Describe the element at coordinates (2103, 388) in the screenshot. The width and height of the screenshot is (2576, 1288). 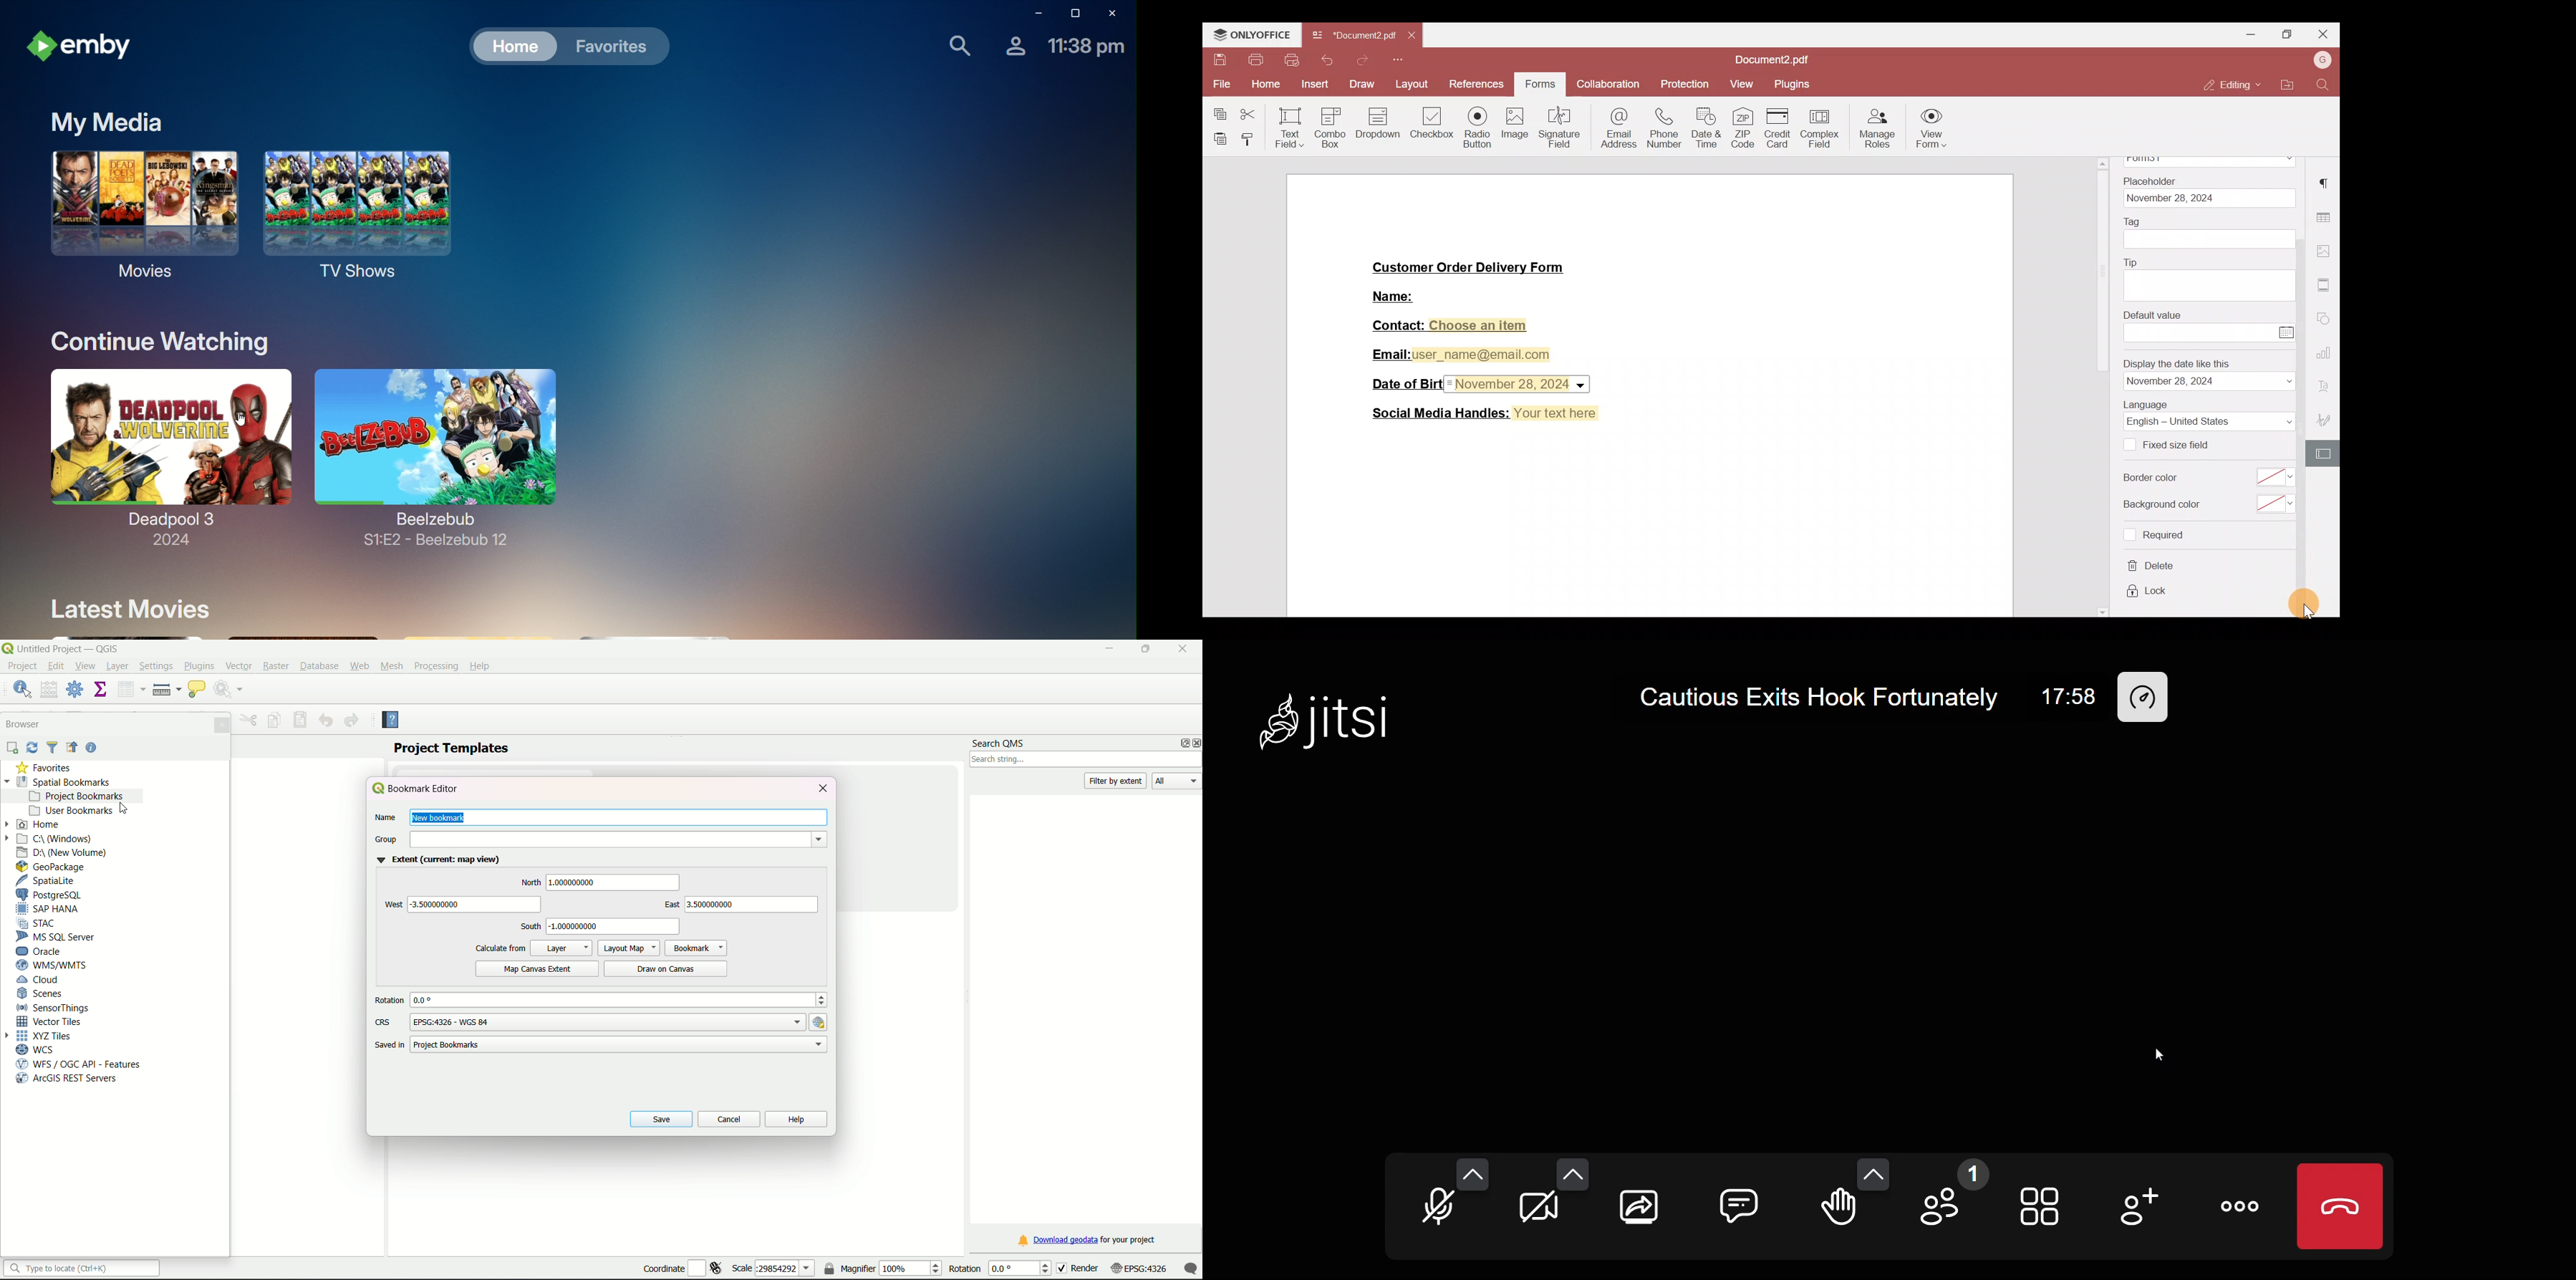
I see `scrollbar` at that location.